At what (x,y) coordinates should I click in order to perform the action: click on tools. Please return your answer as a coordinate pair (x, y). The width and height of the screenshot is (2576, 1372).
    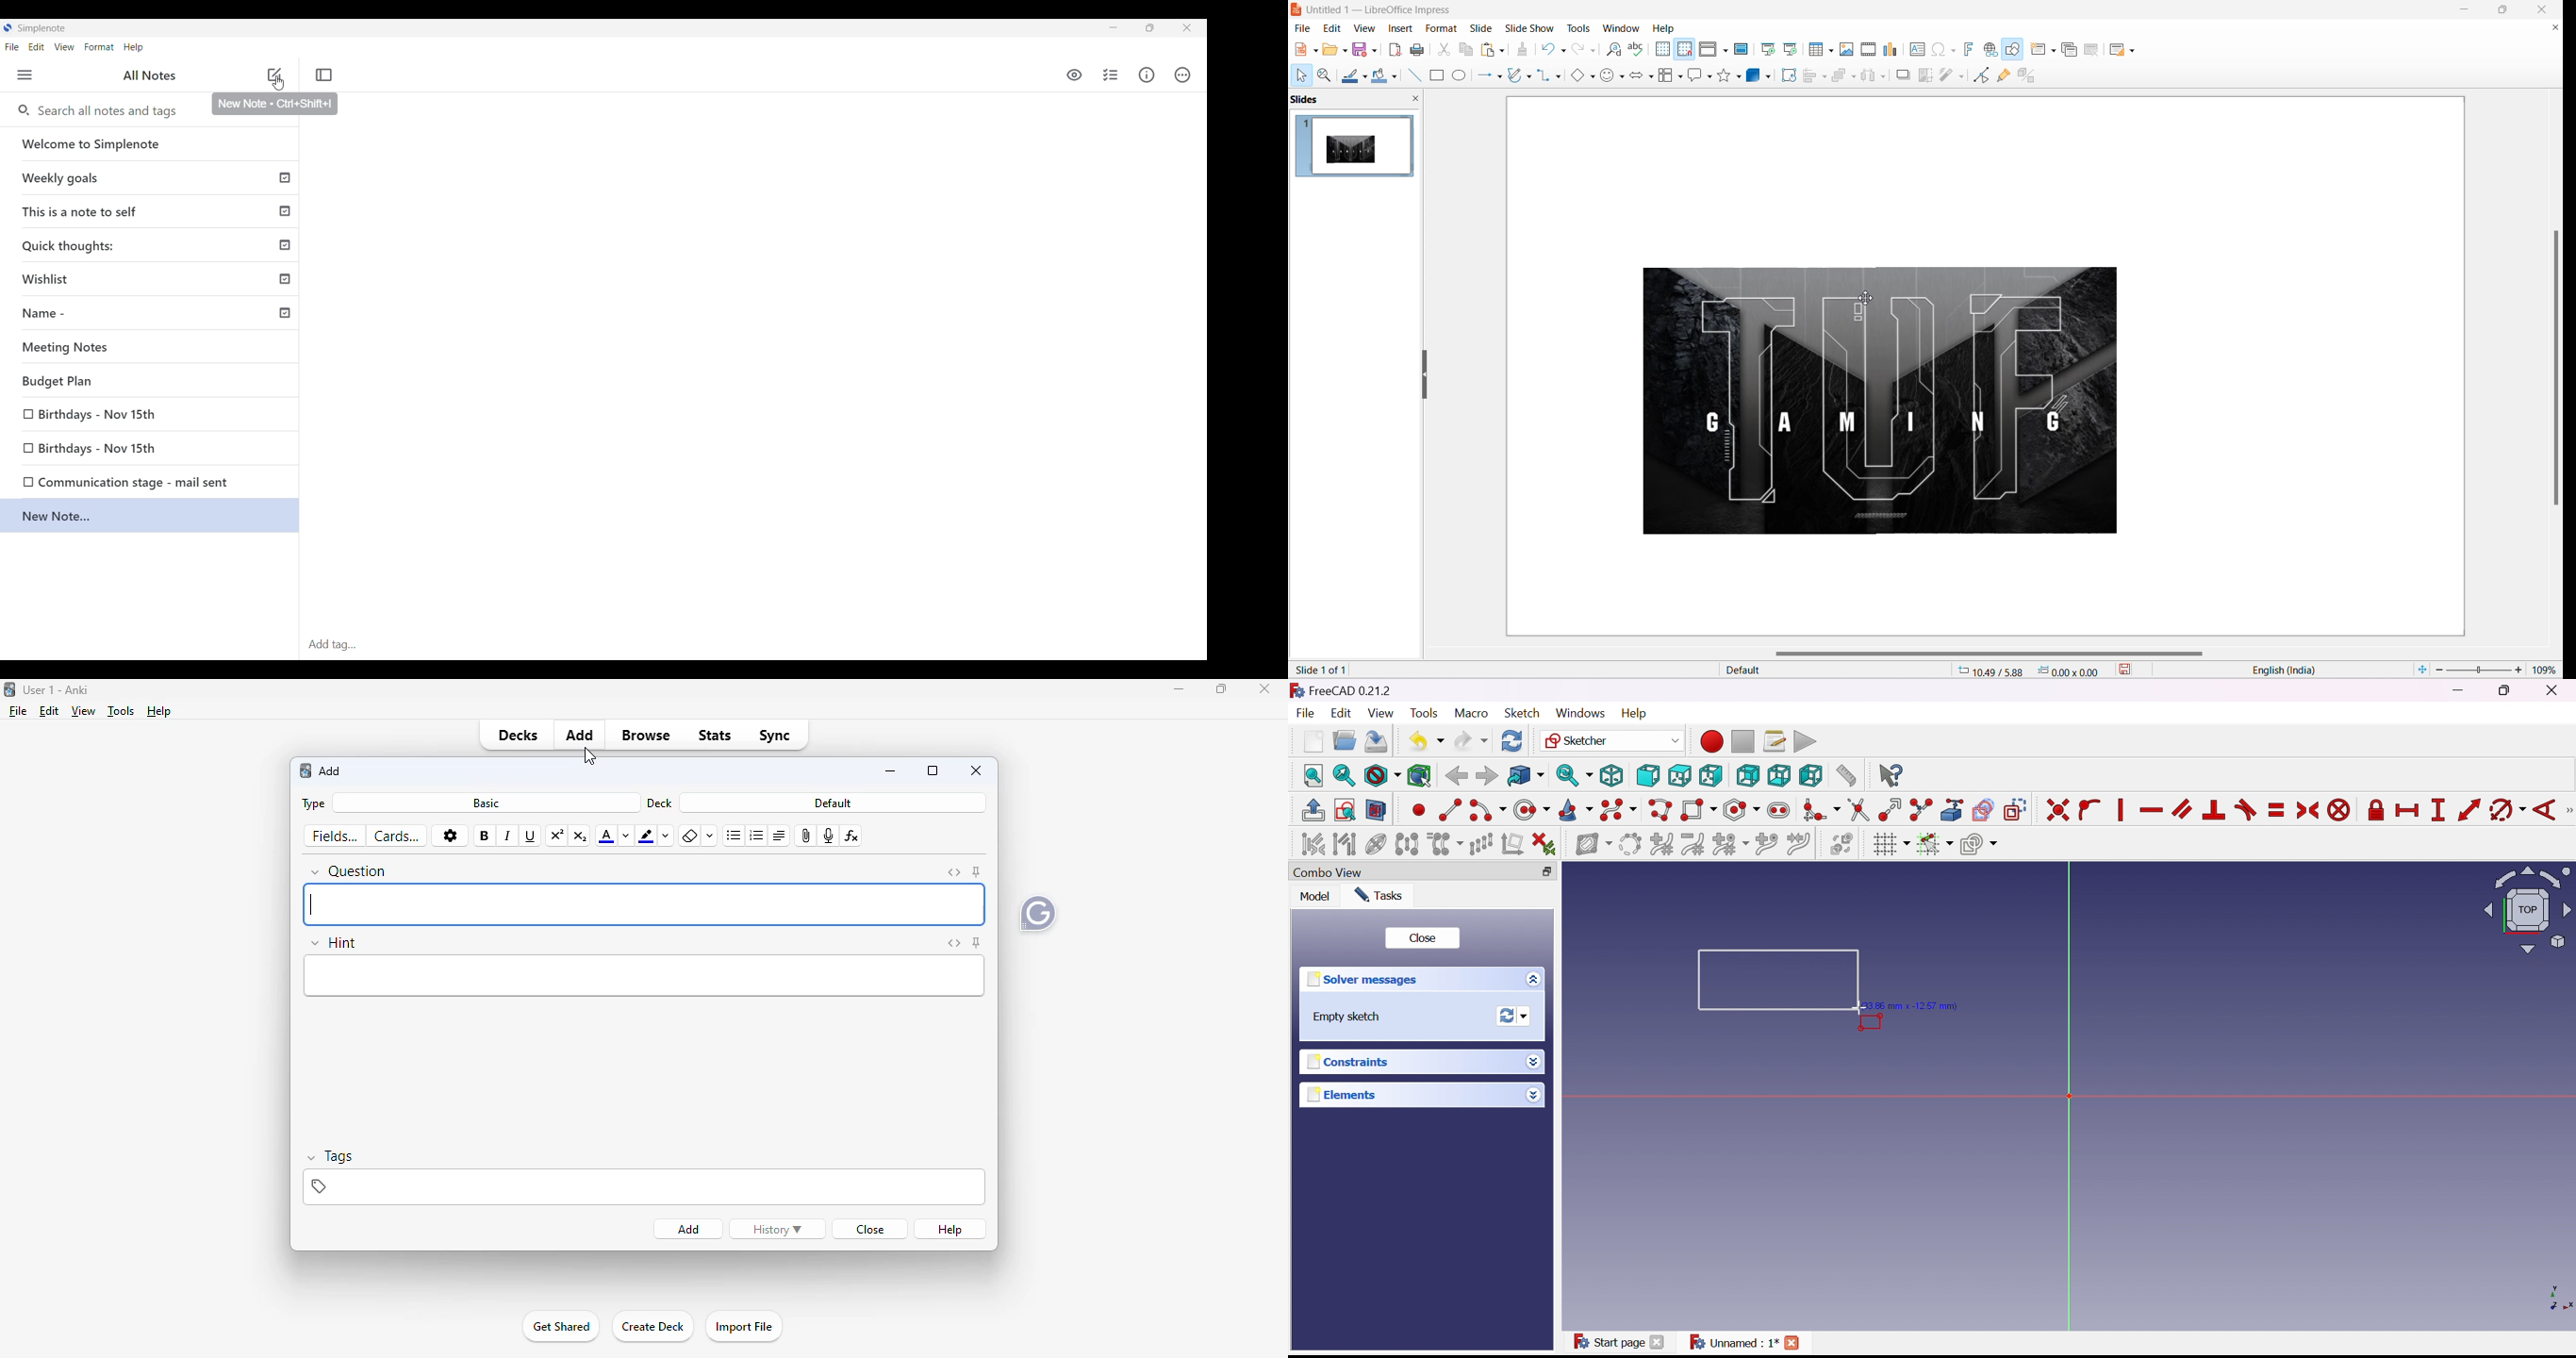
    Looking at the image, I should click on (122, 711).